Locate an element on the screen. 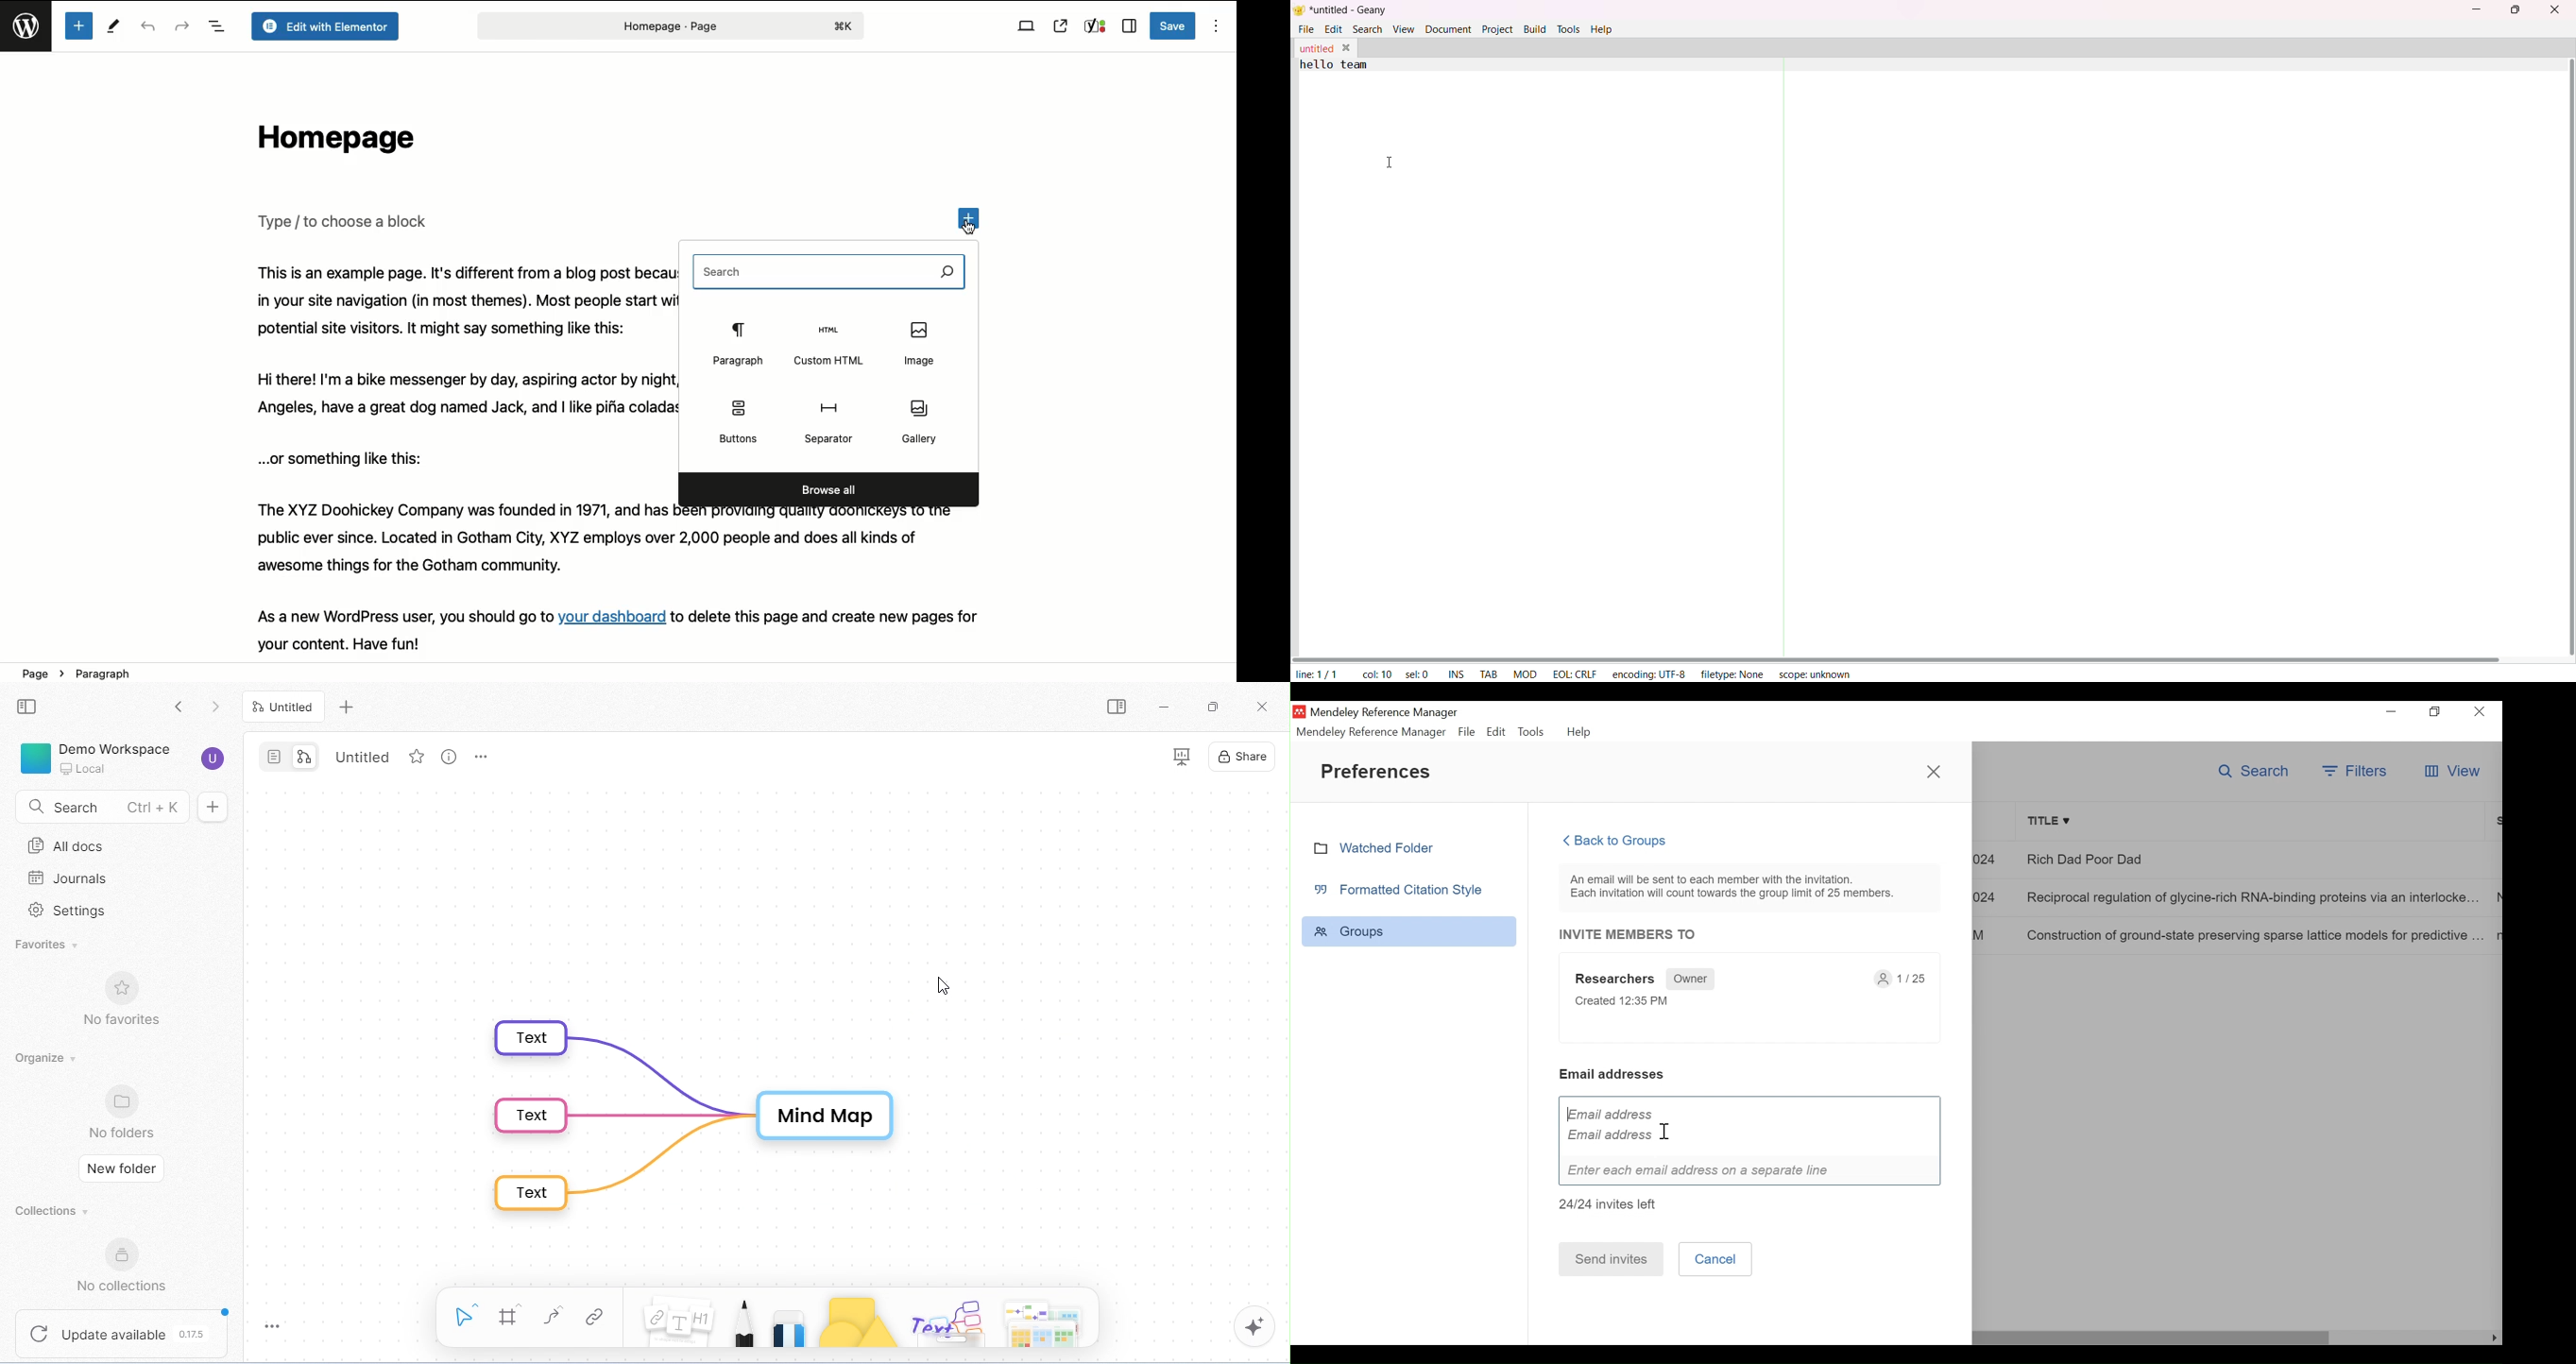  new folder is located at coordinates (122, 1170).